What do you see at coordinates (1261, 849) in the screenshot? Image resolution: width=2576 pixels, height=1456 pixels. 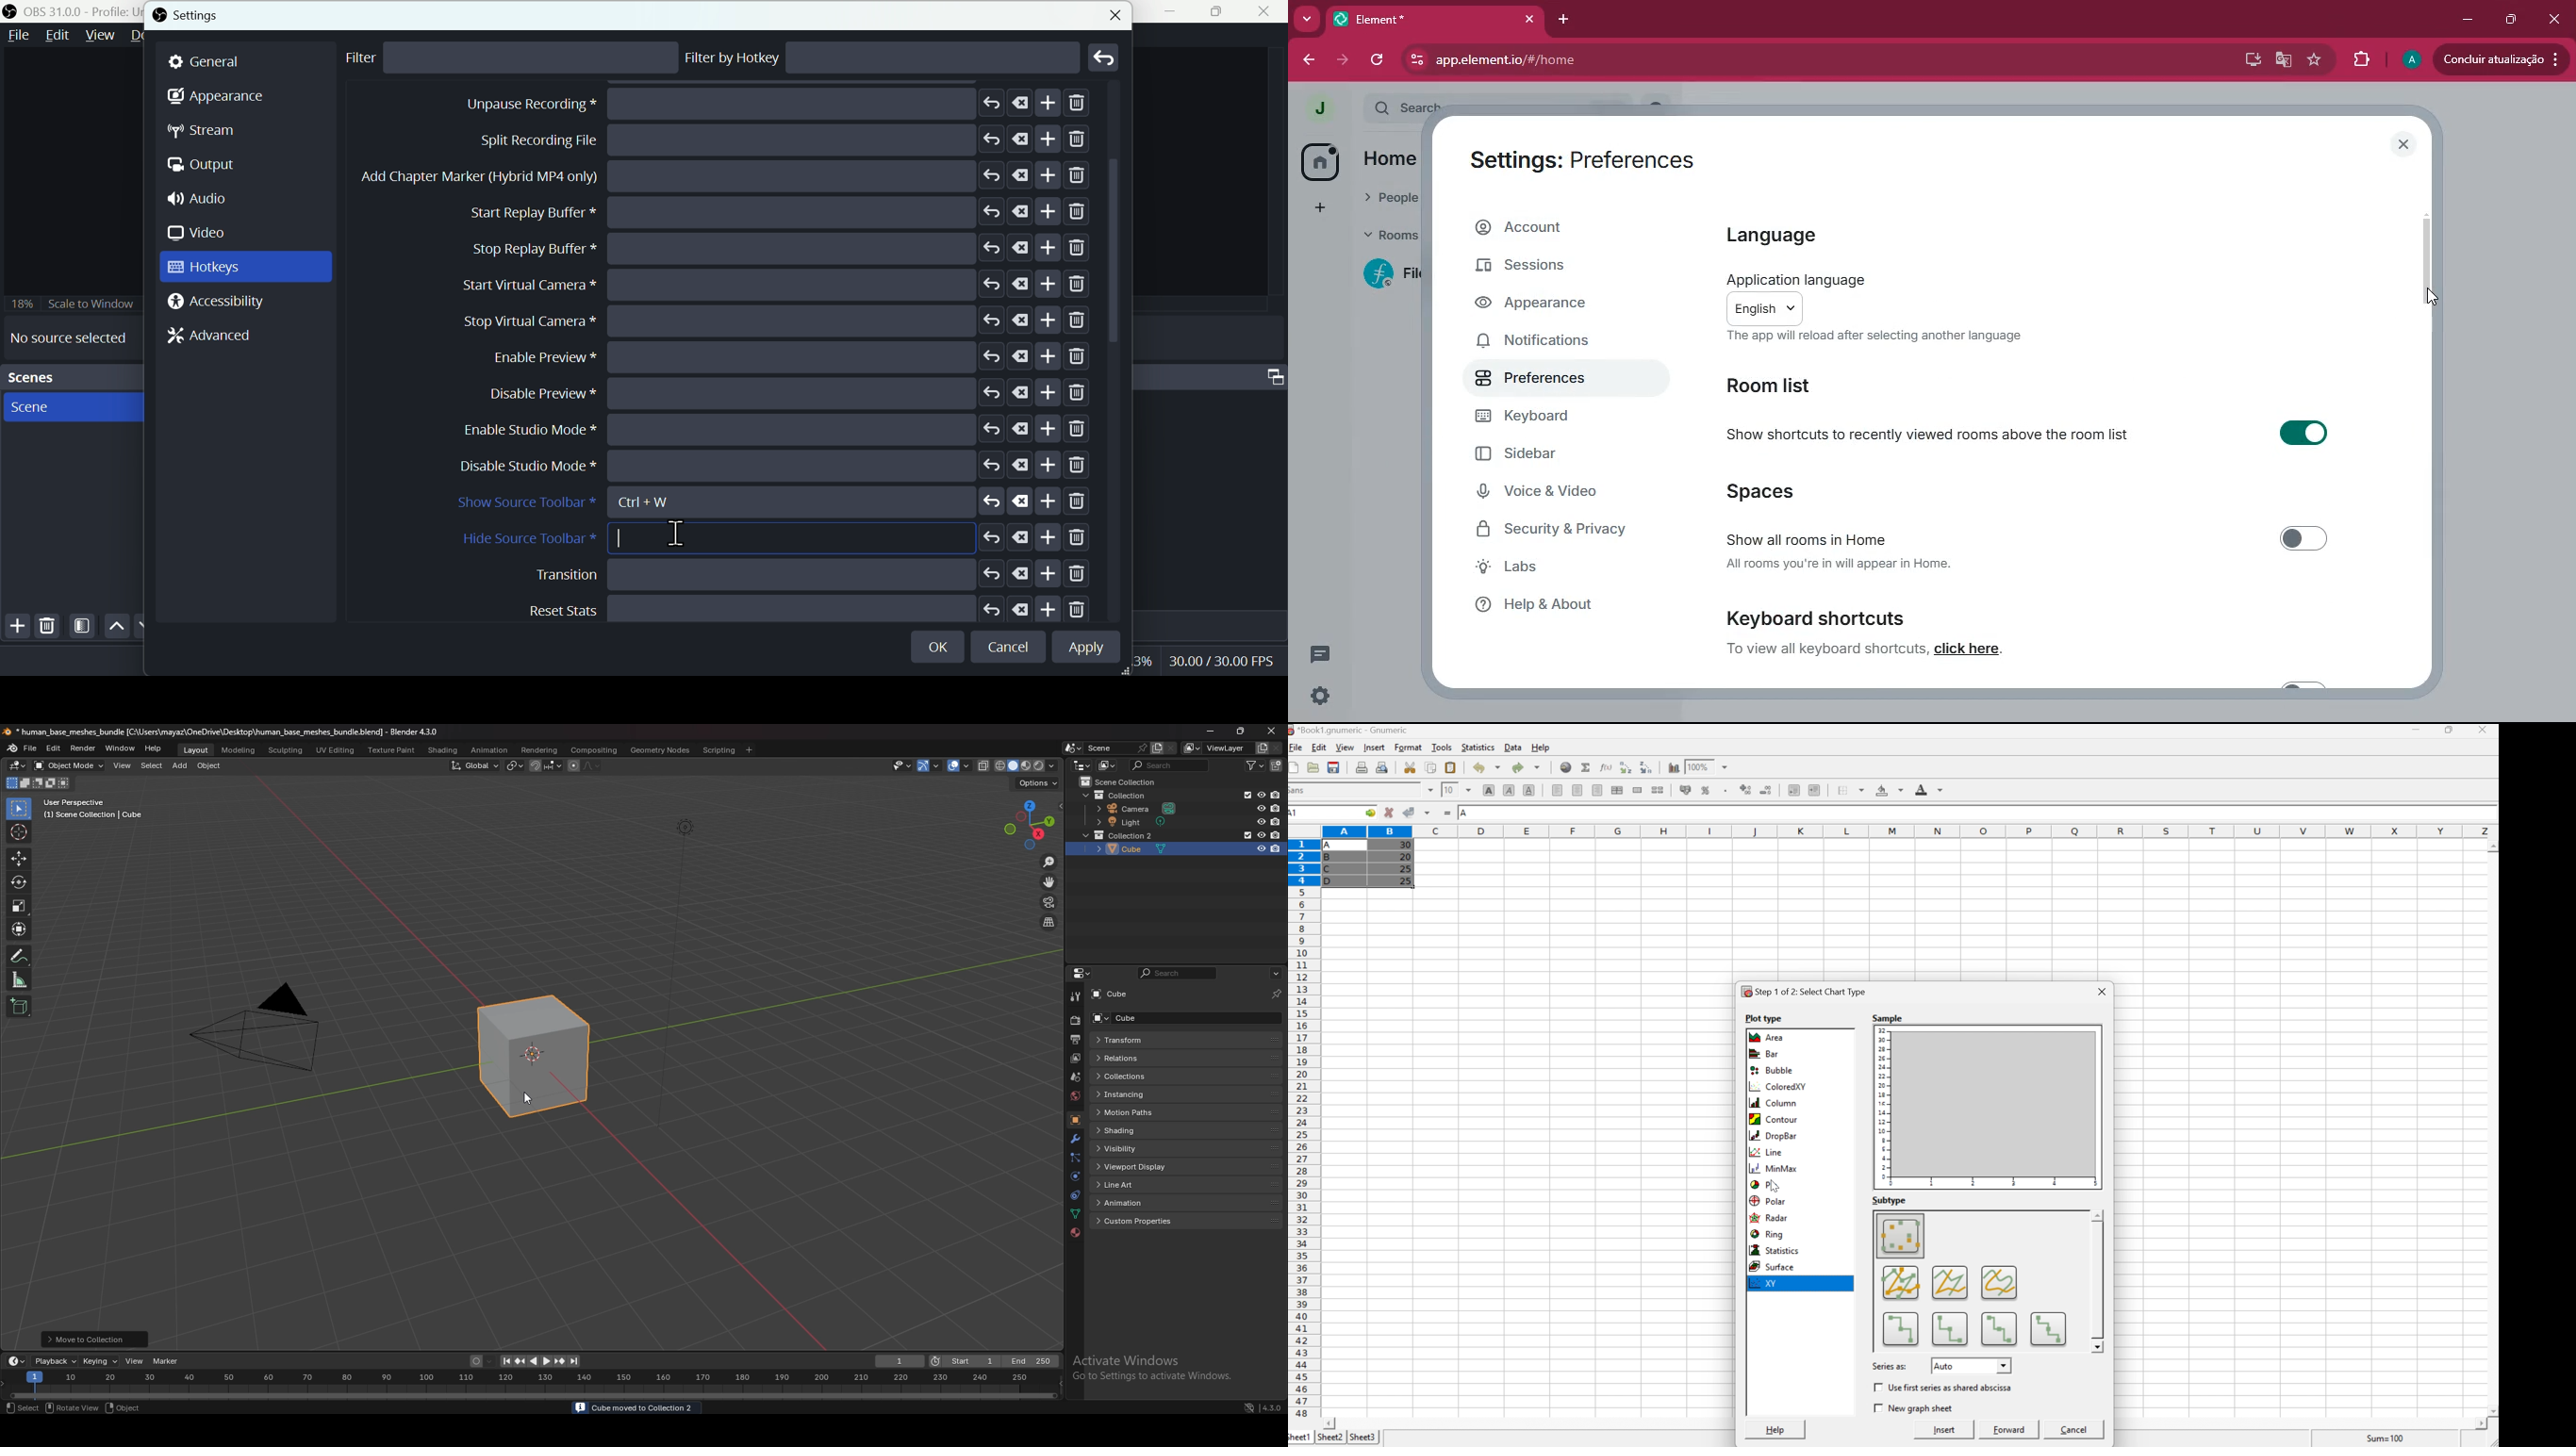 I see `hide in viewport` at bounding box center [1261, 849].